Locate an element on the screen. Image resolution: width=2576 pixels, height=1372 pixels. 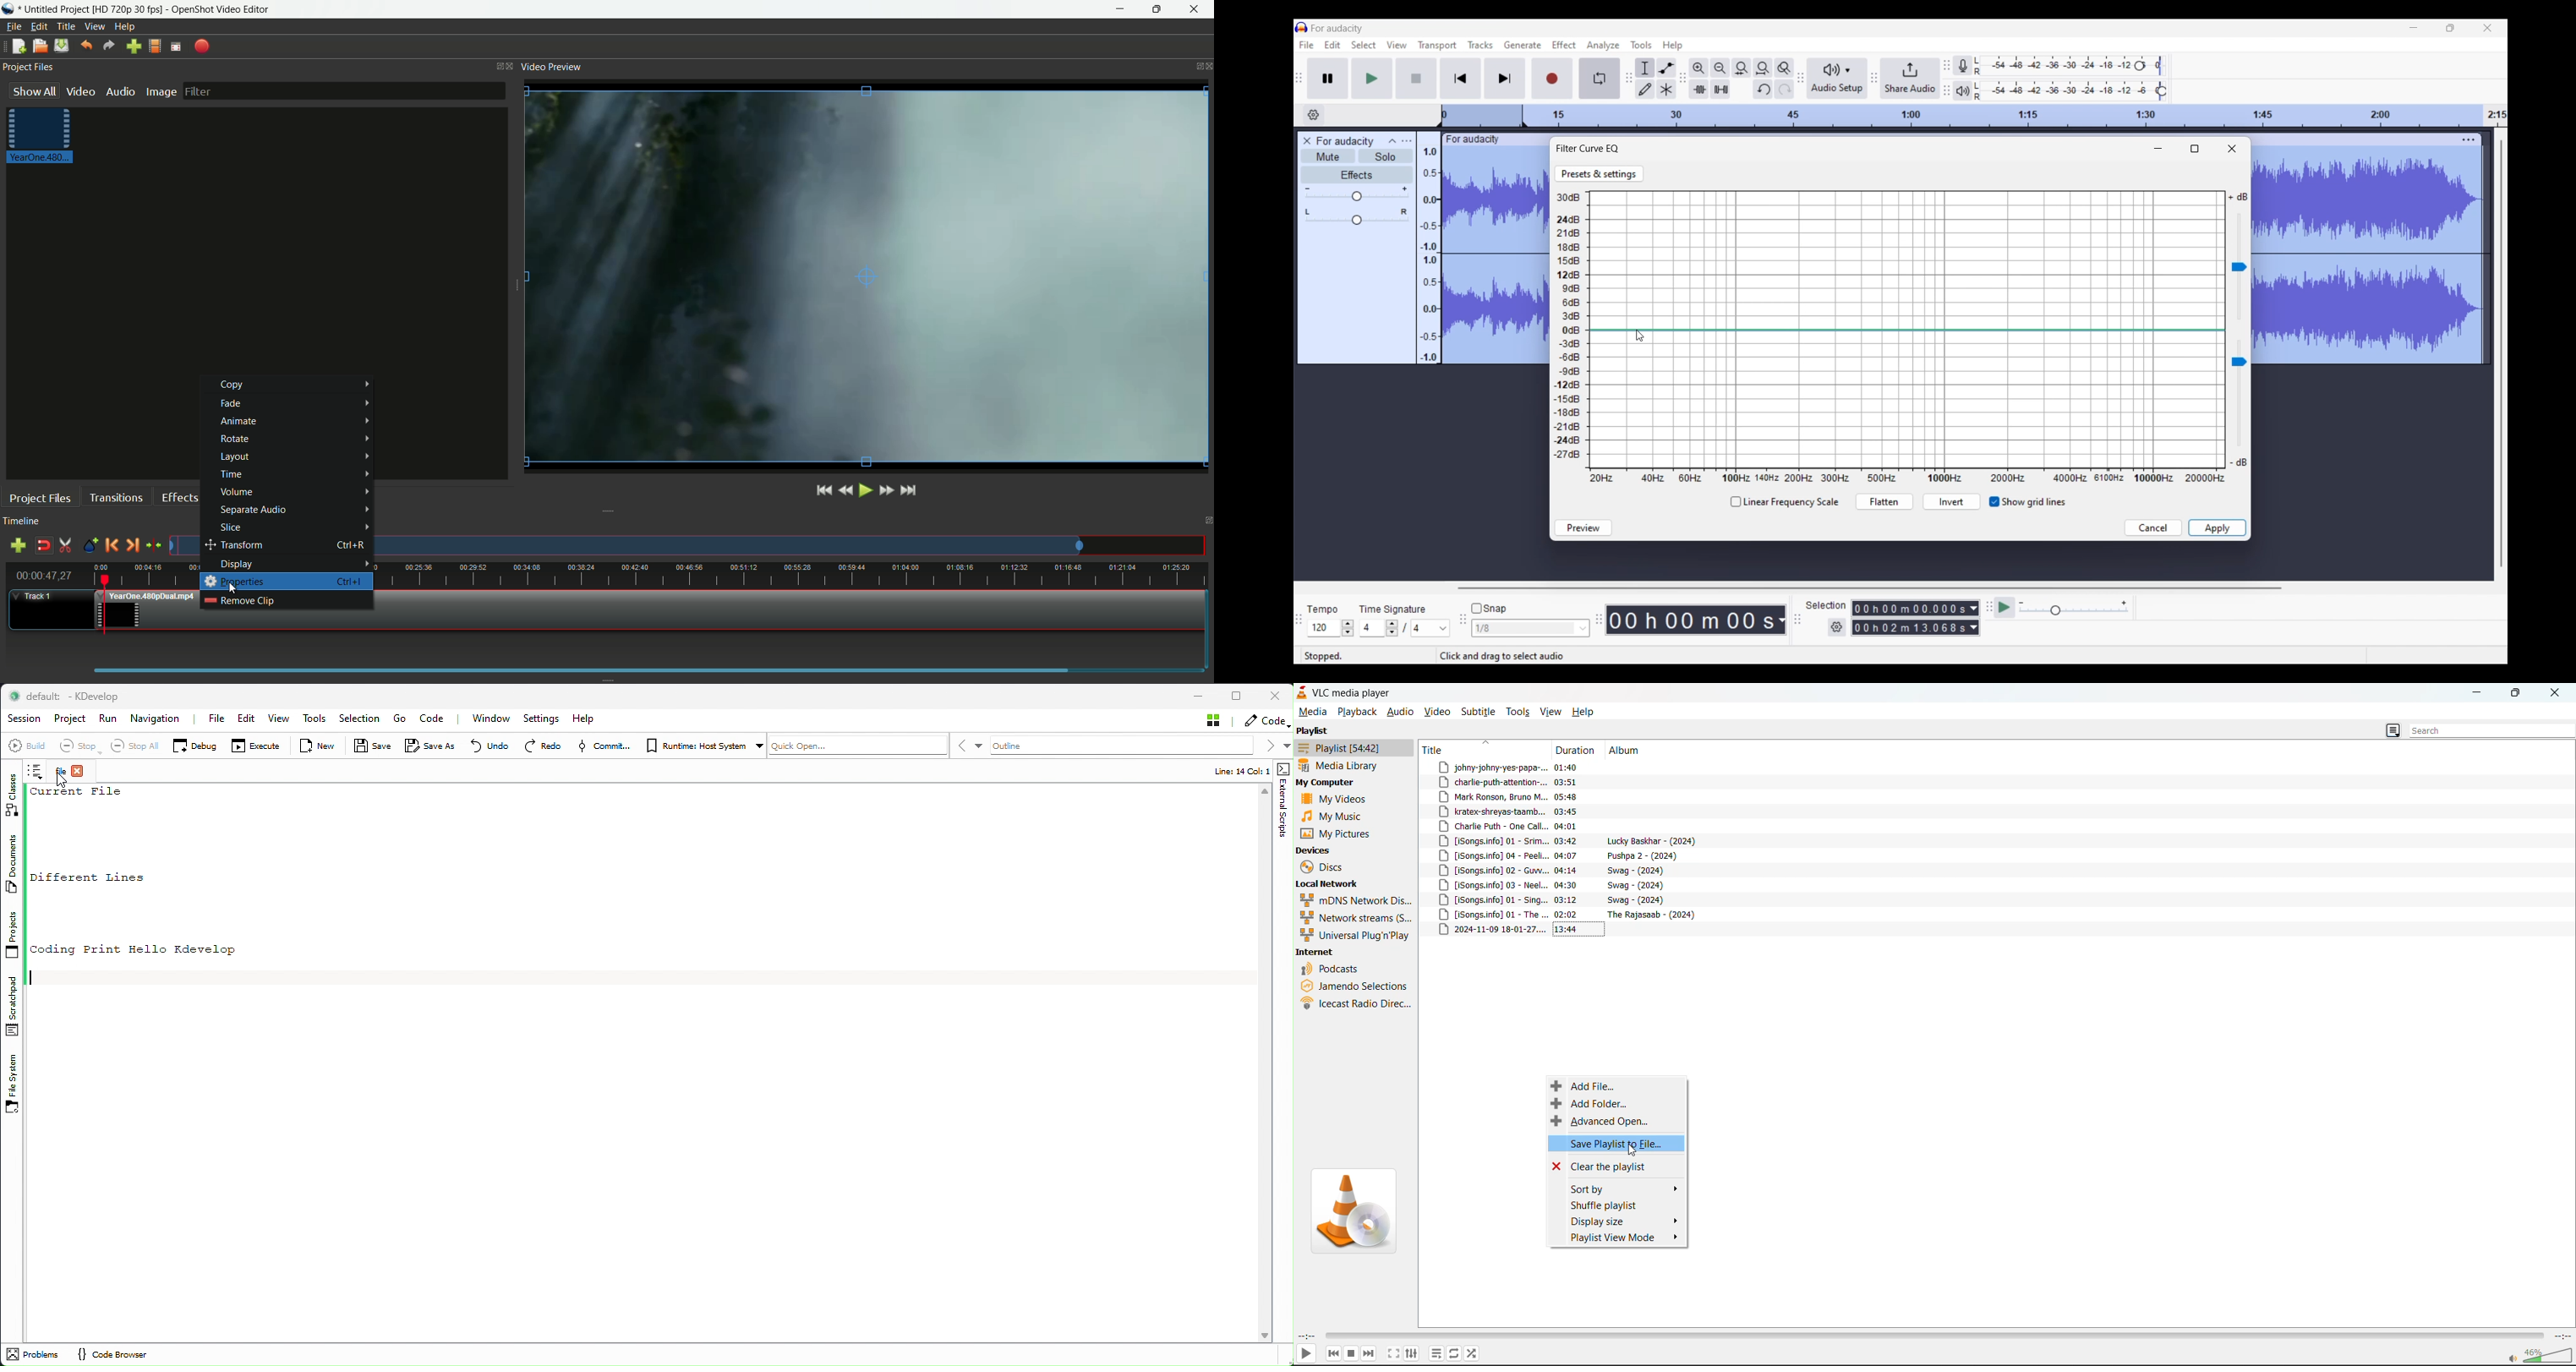
Pan left is located at coordinates (1307, 212).